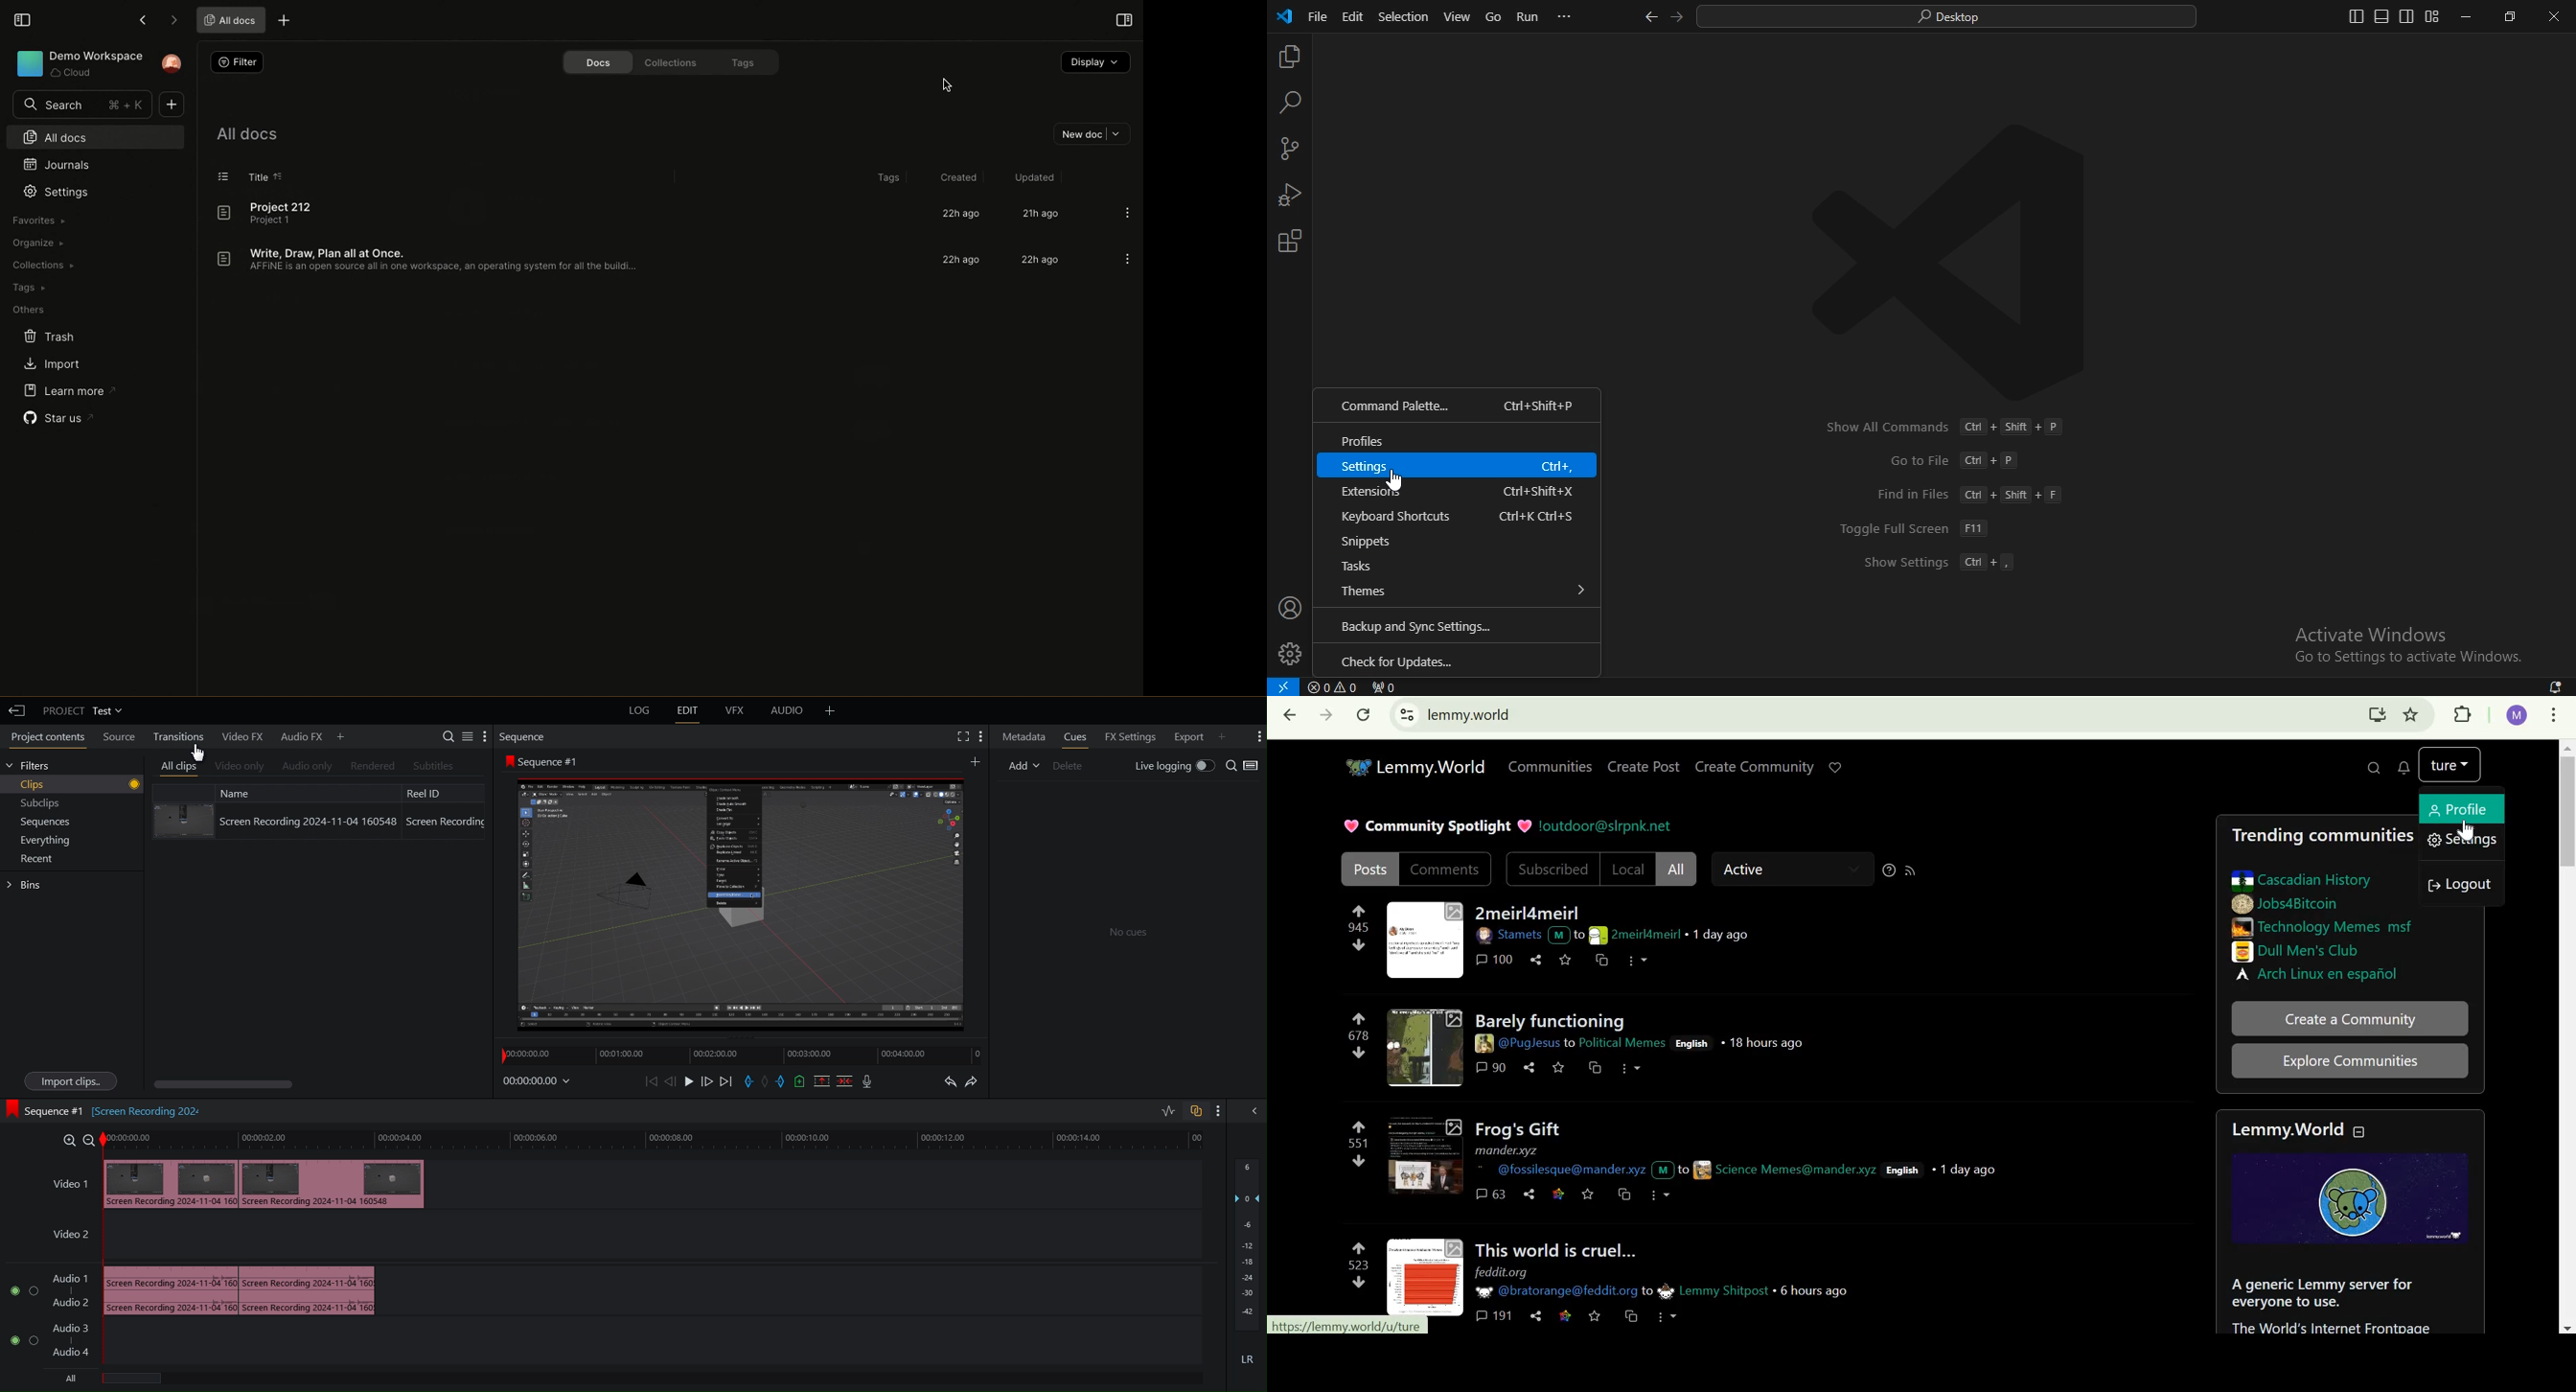 This screenshot has width=2576, height=1400. Describe the element at coordinates (171, 106) in the screenshot. I see `New doc` at that location.